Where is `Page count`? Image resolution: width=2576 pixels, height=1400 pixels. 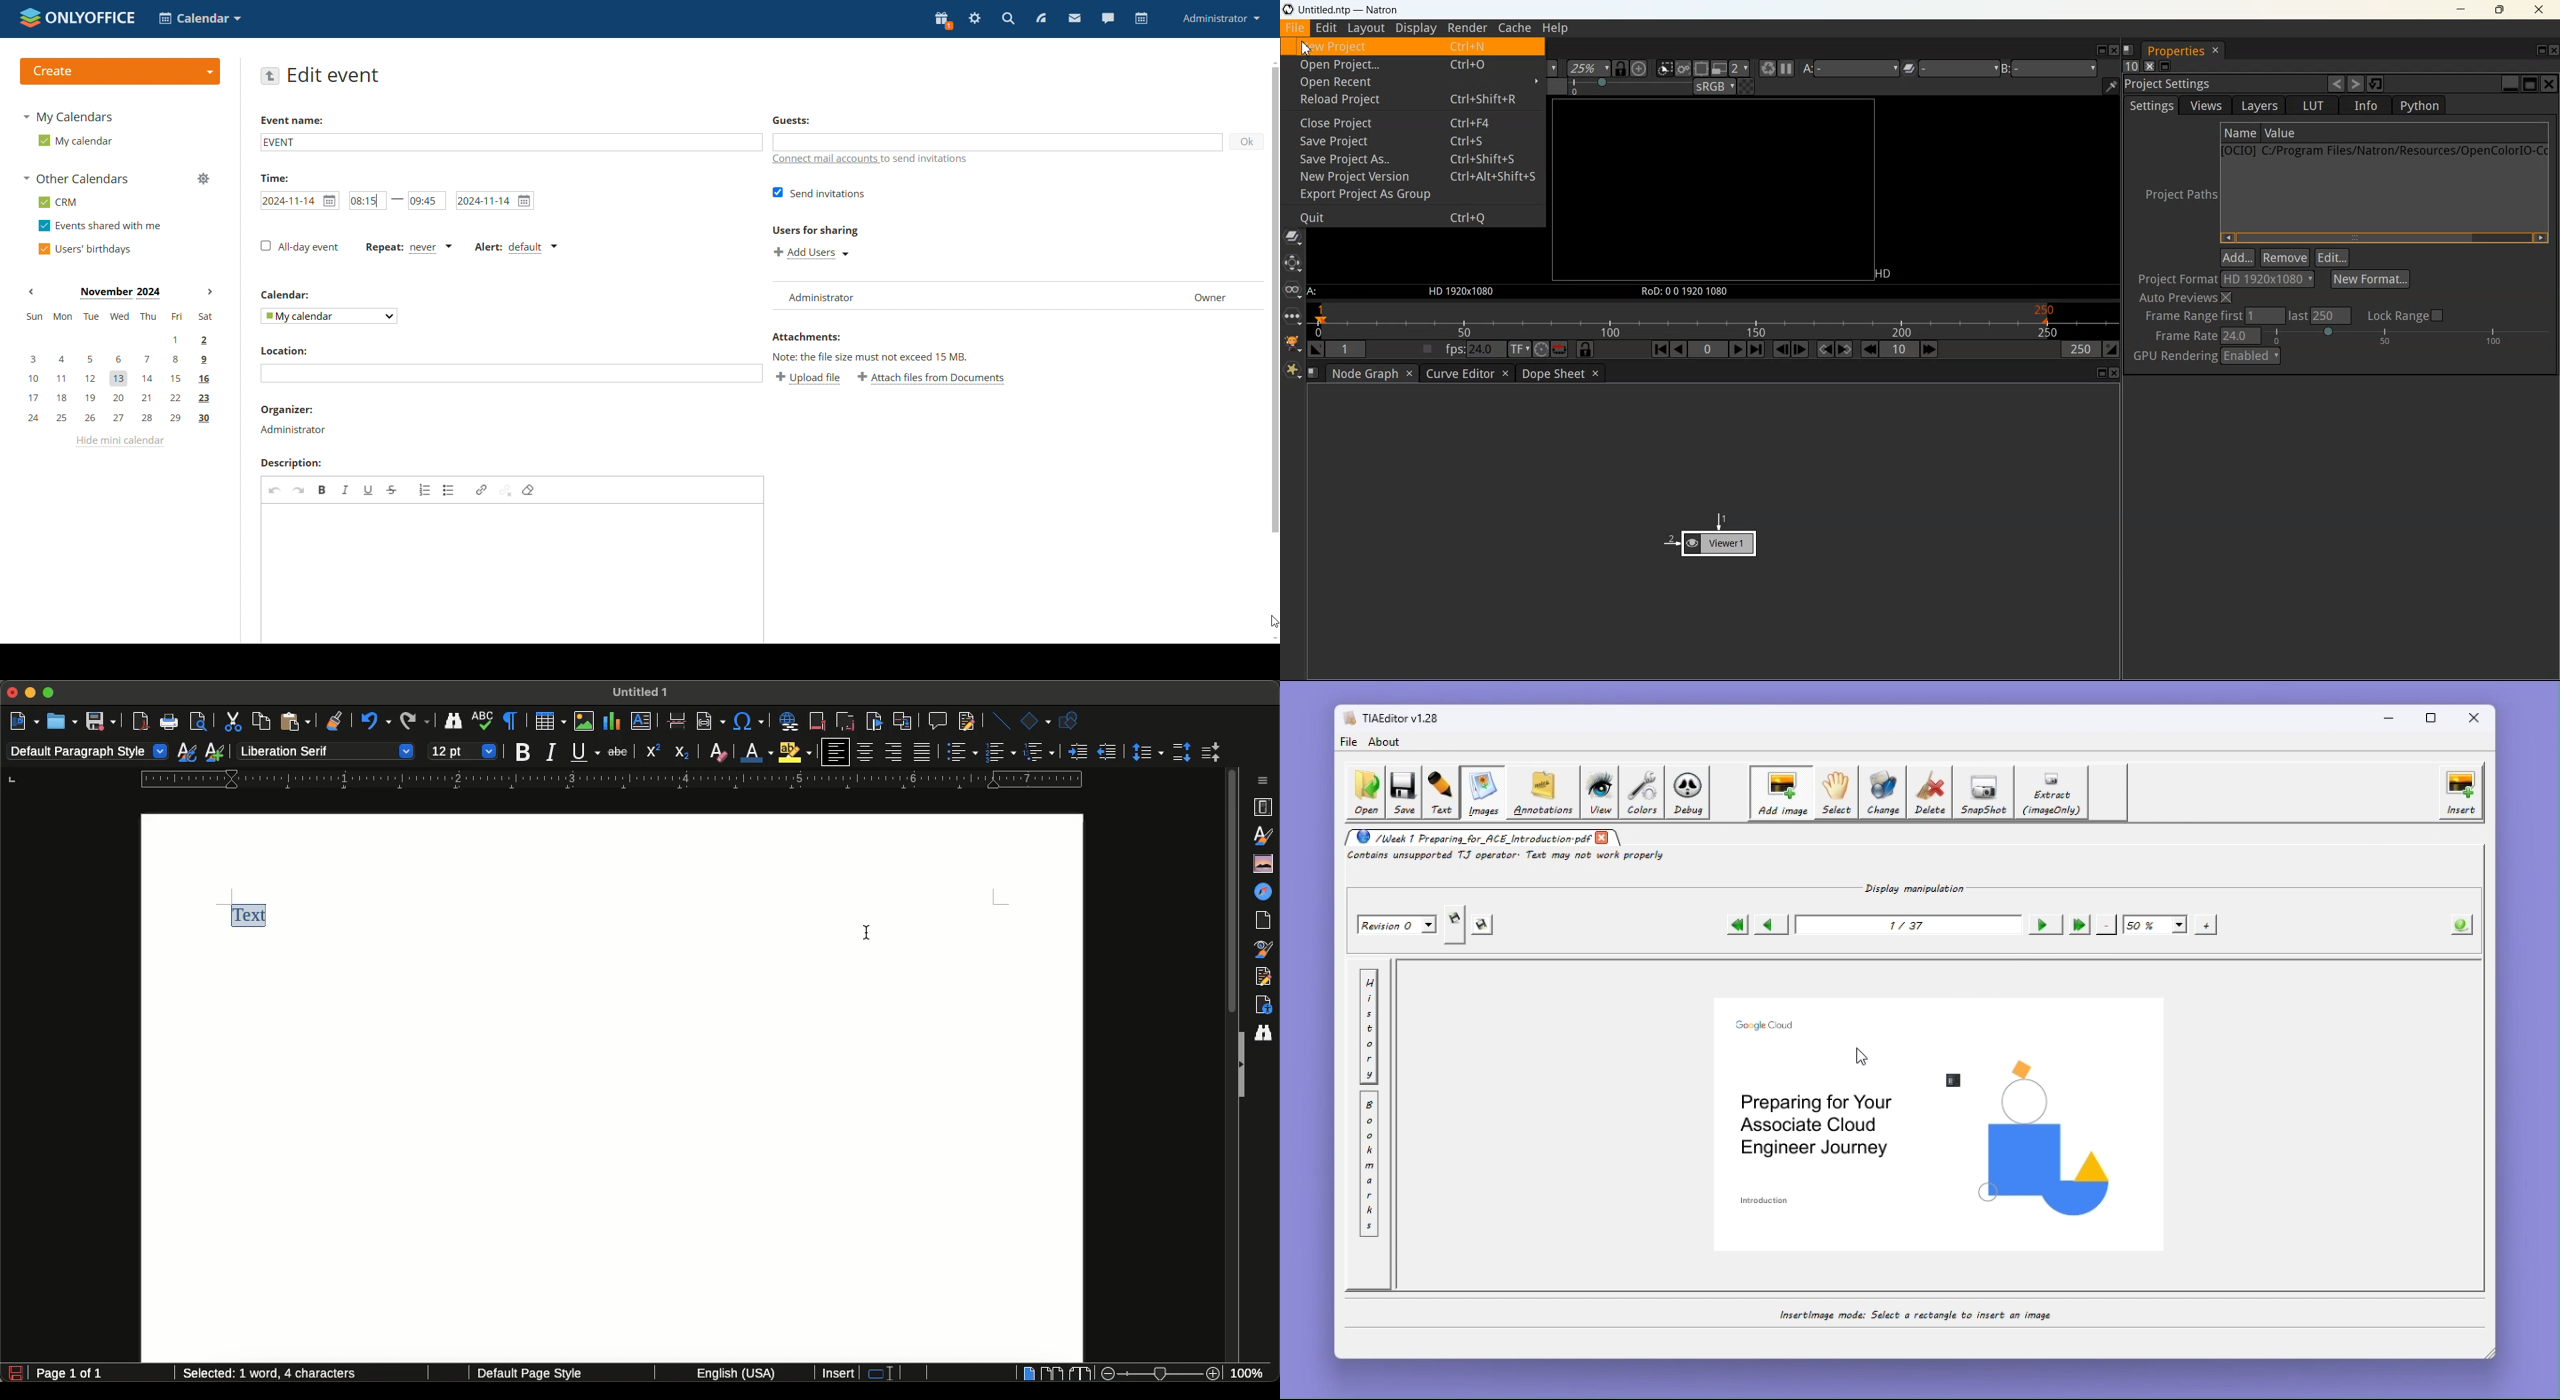
Page count is located at coordinates (101, 1374).